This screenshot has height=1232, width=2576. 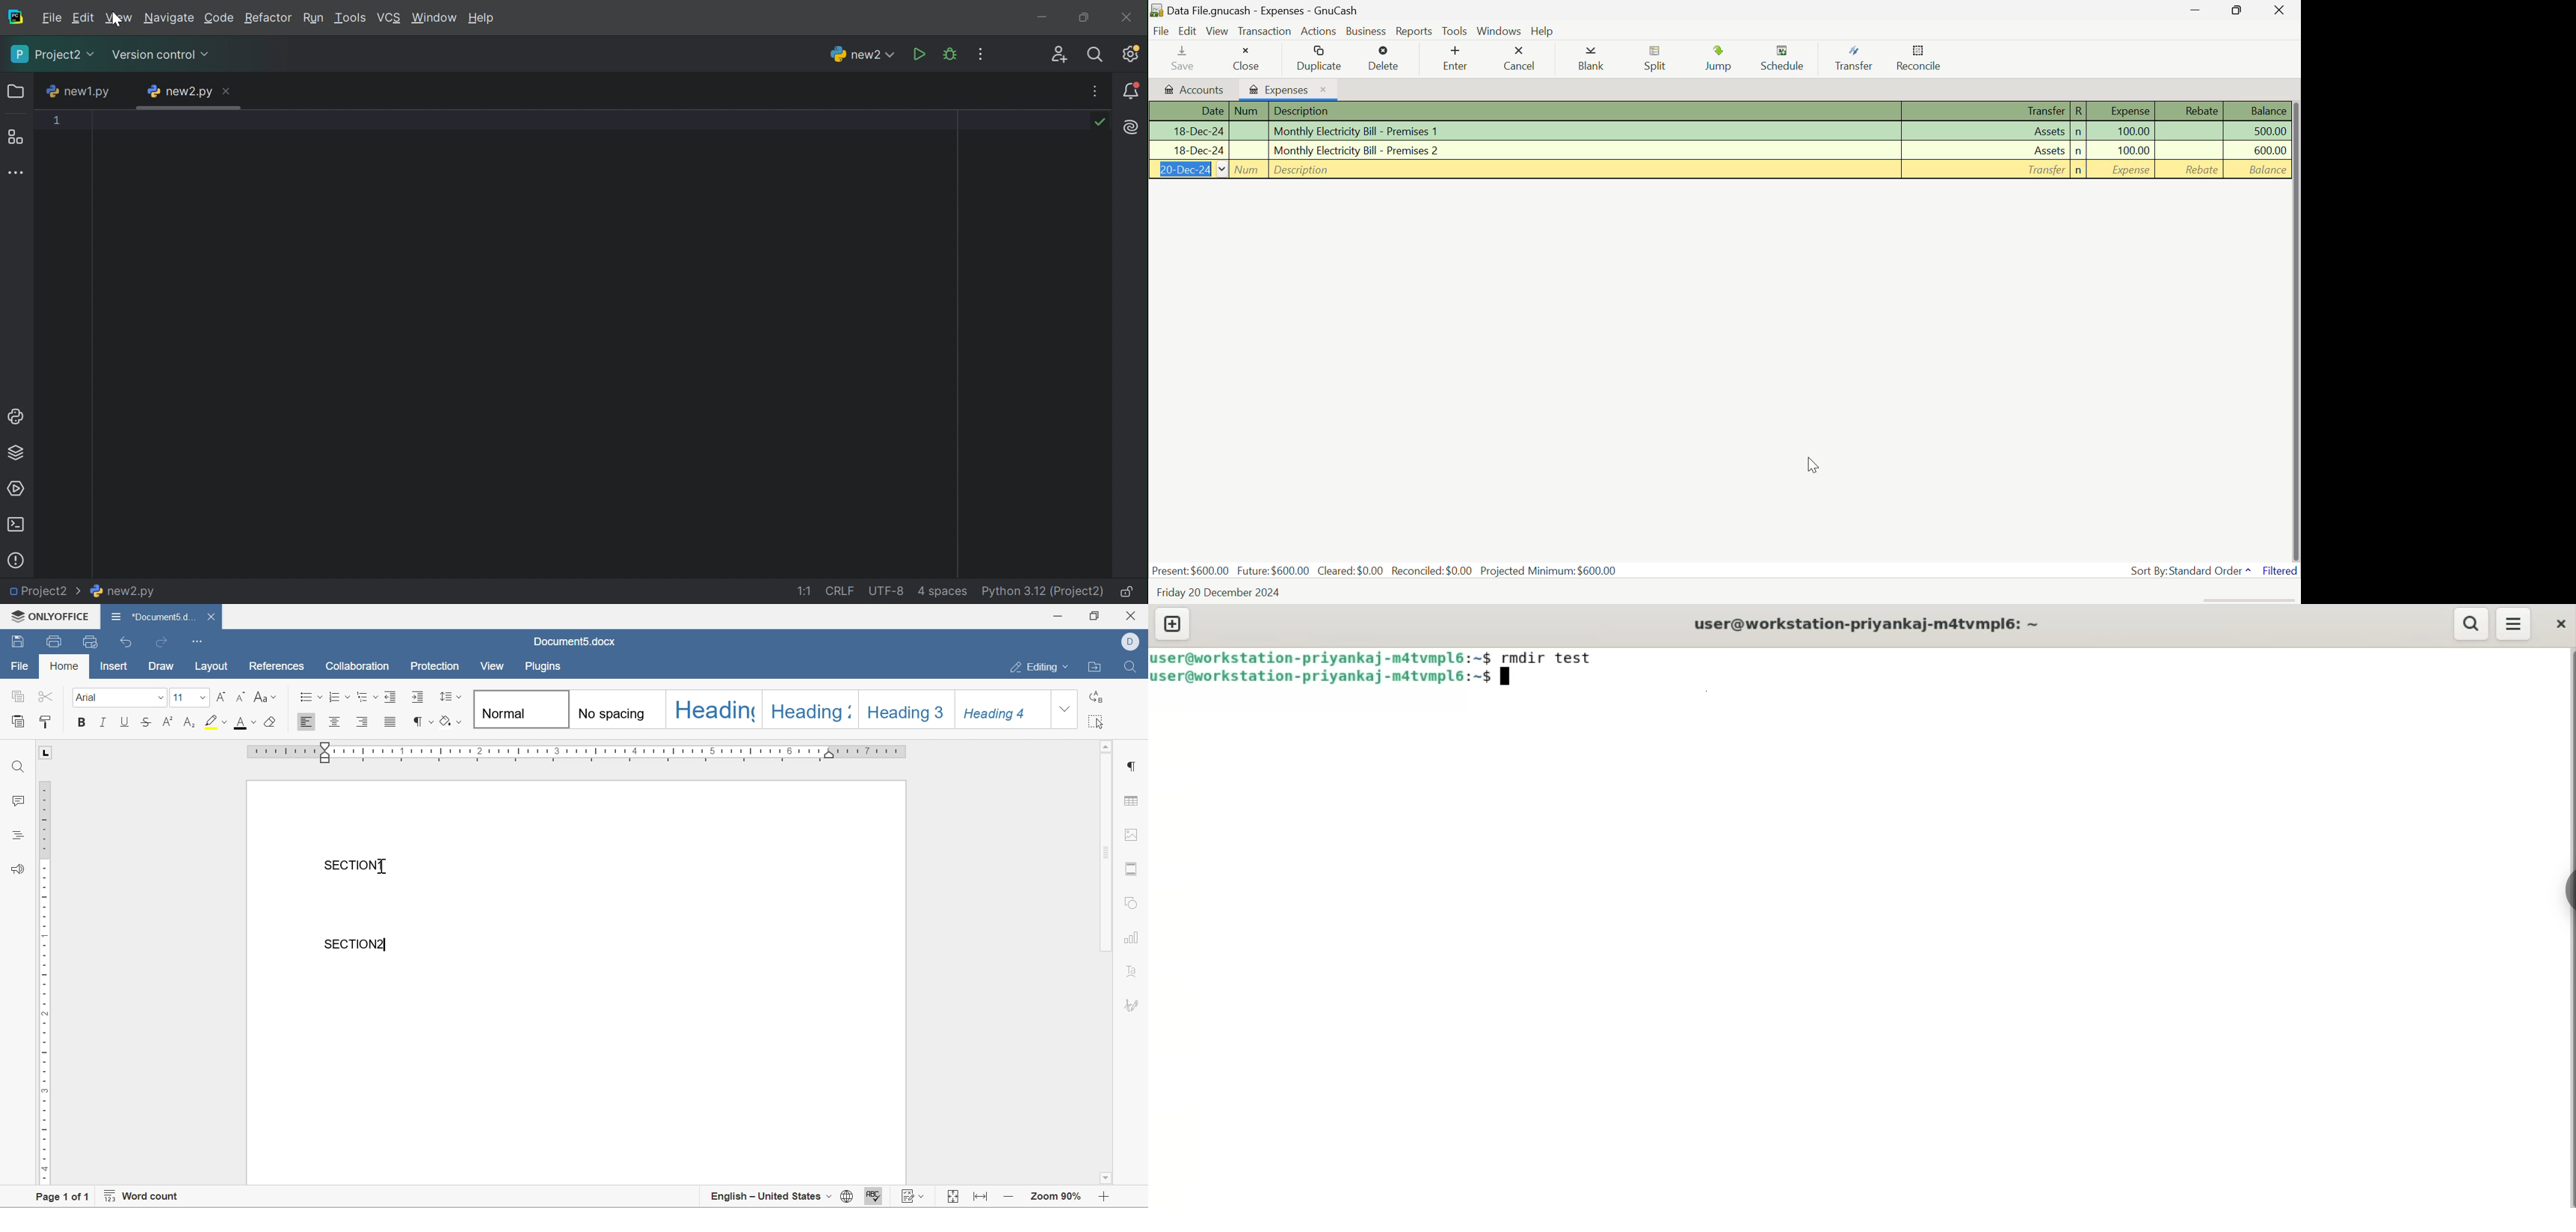 I want to click on view, so click(x=493, y=666).